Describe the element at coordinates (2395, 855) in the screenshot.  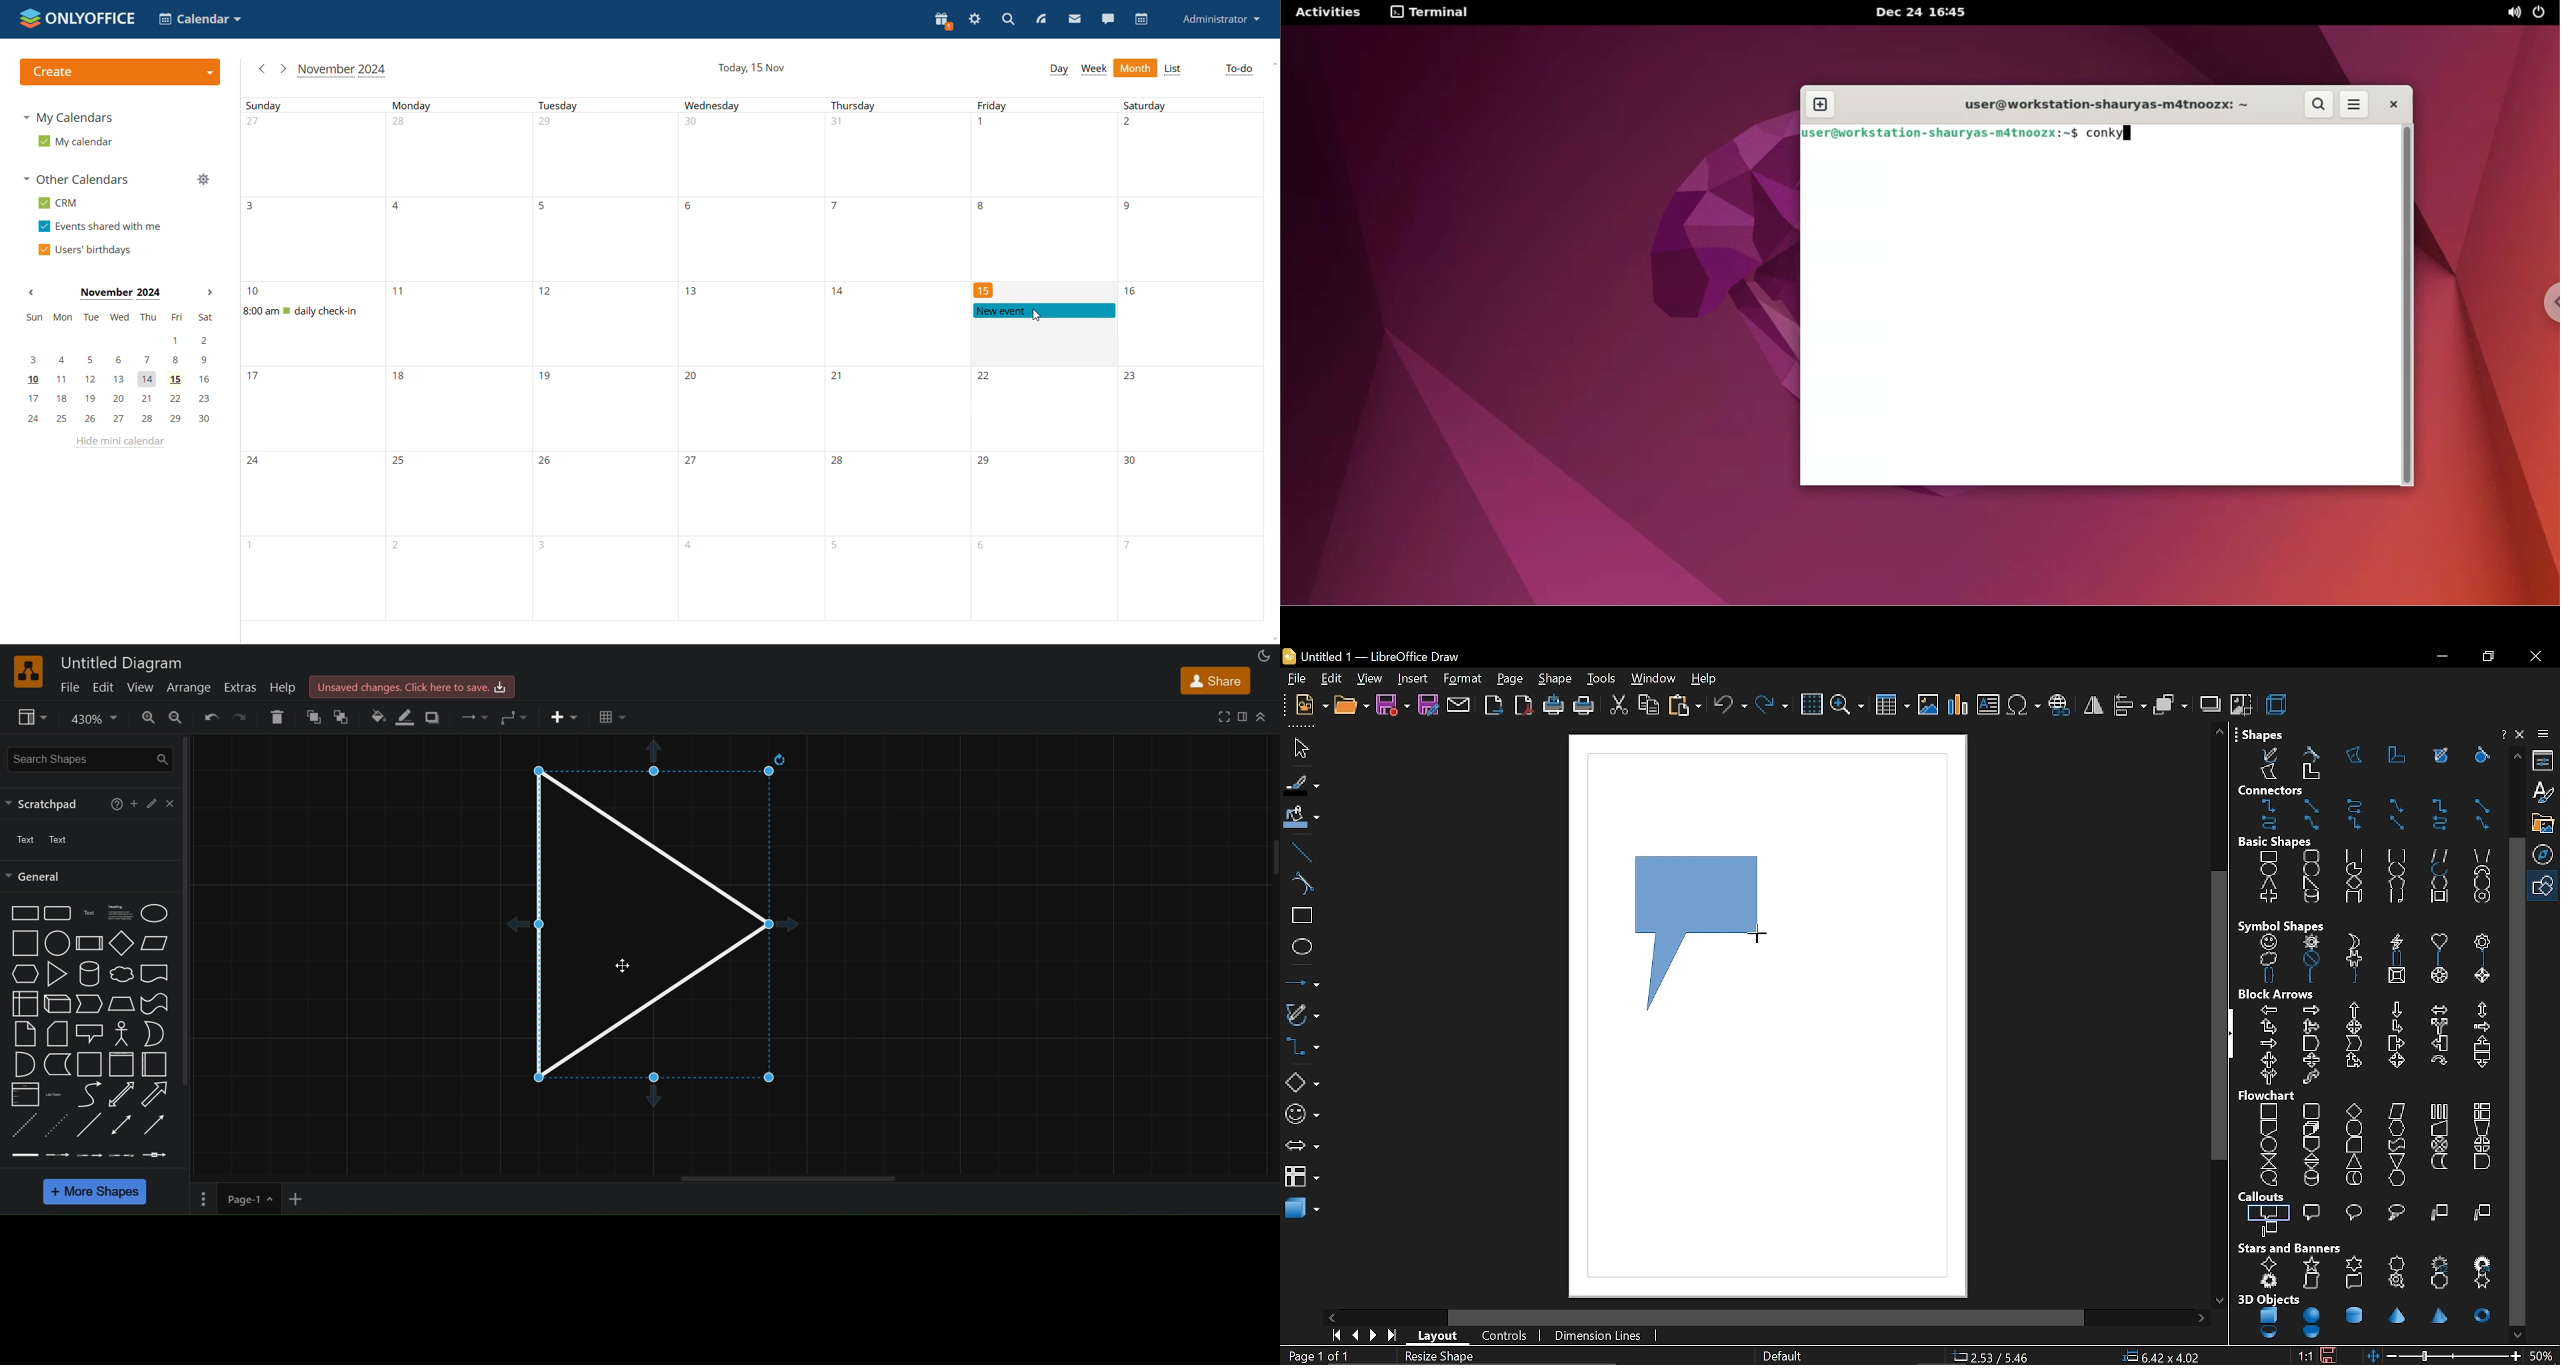
I see `rounded square` at that location.